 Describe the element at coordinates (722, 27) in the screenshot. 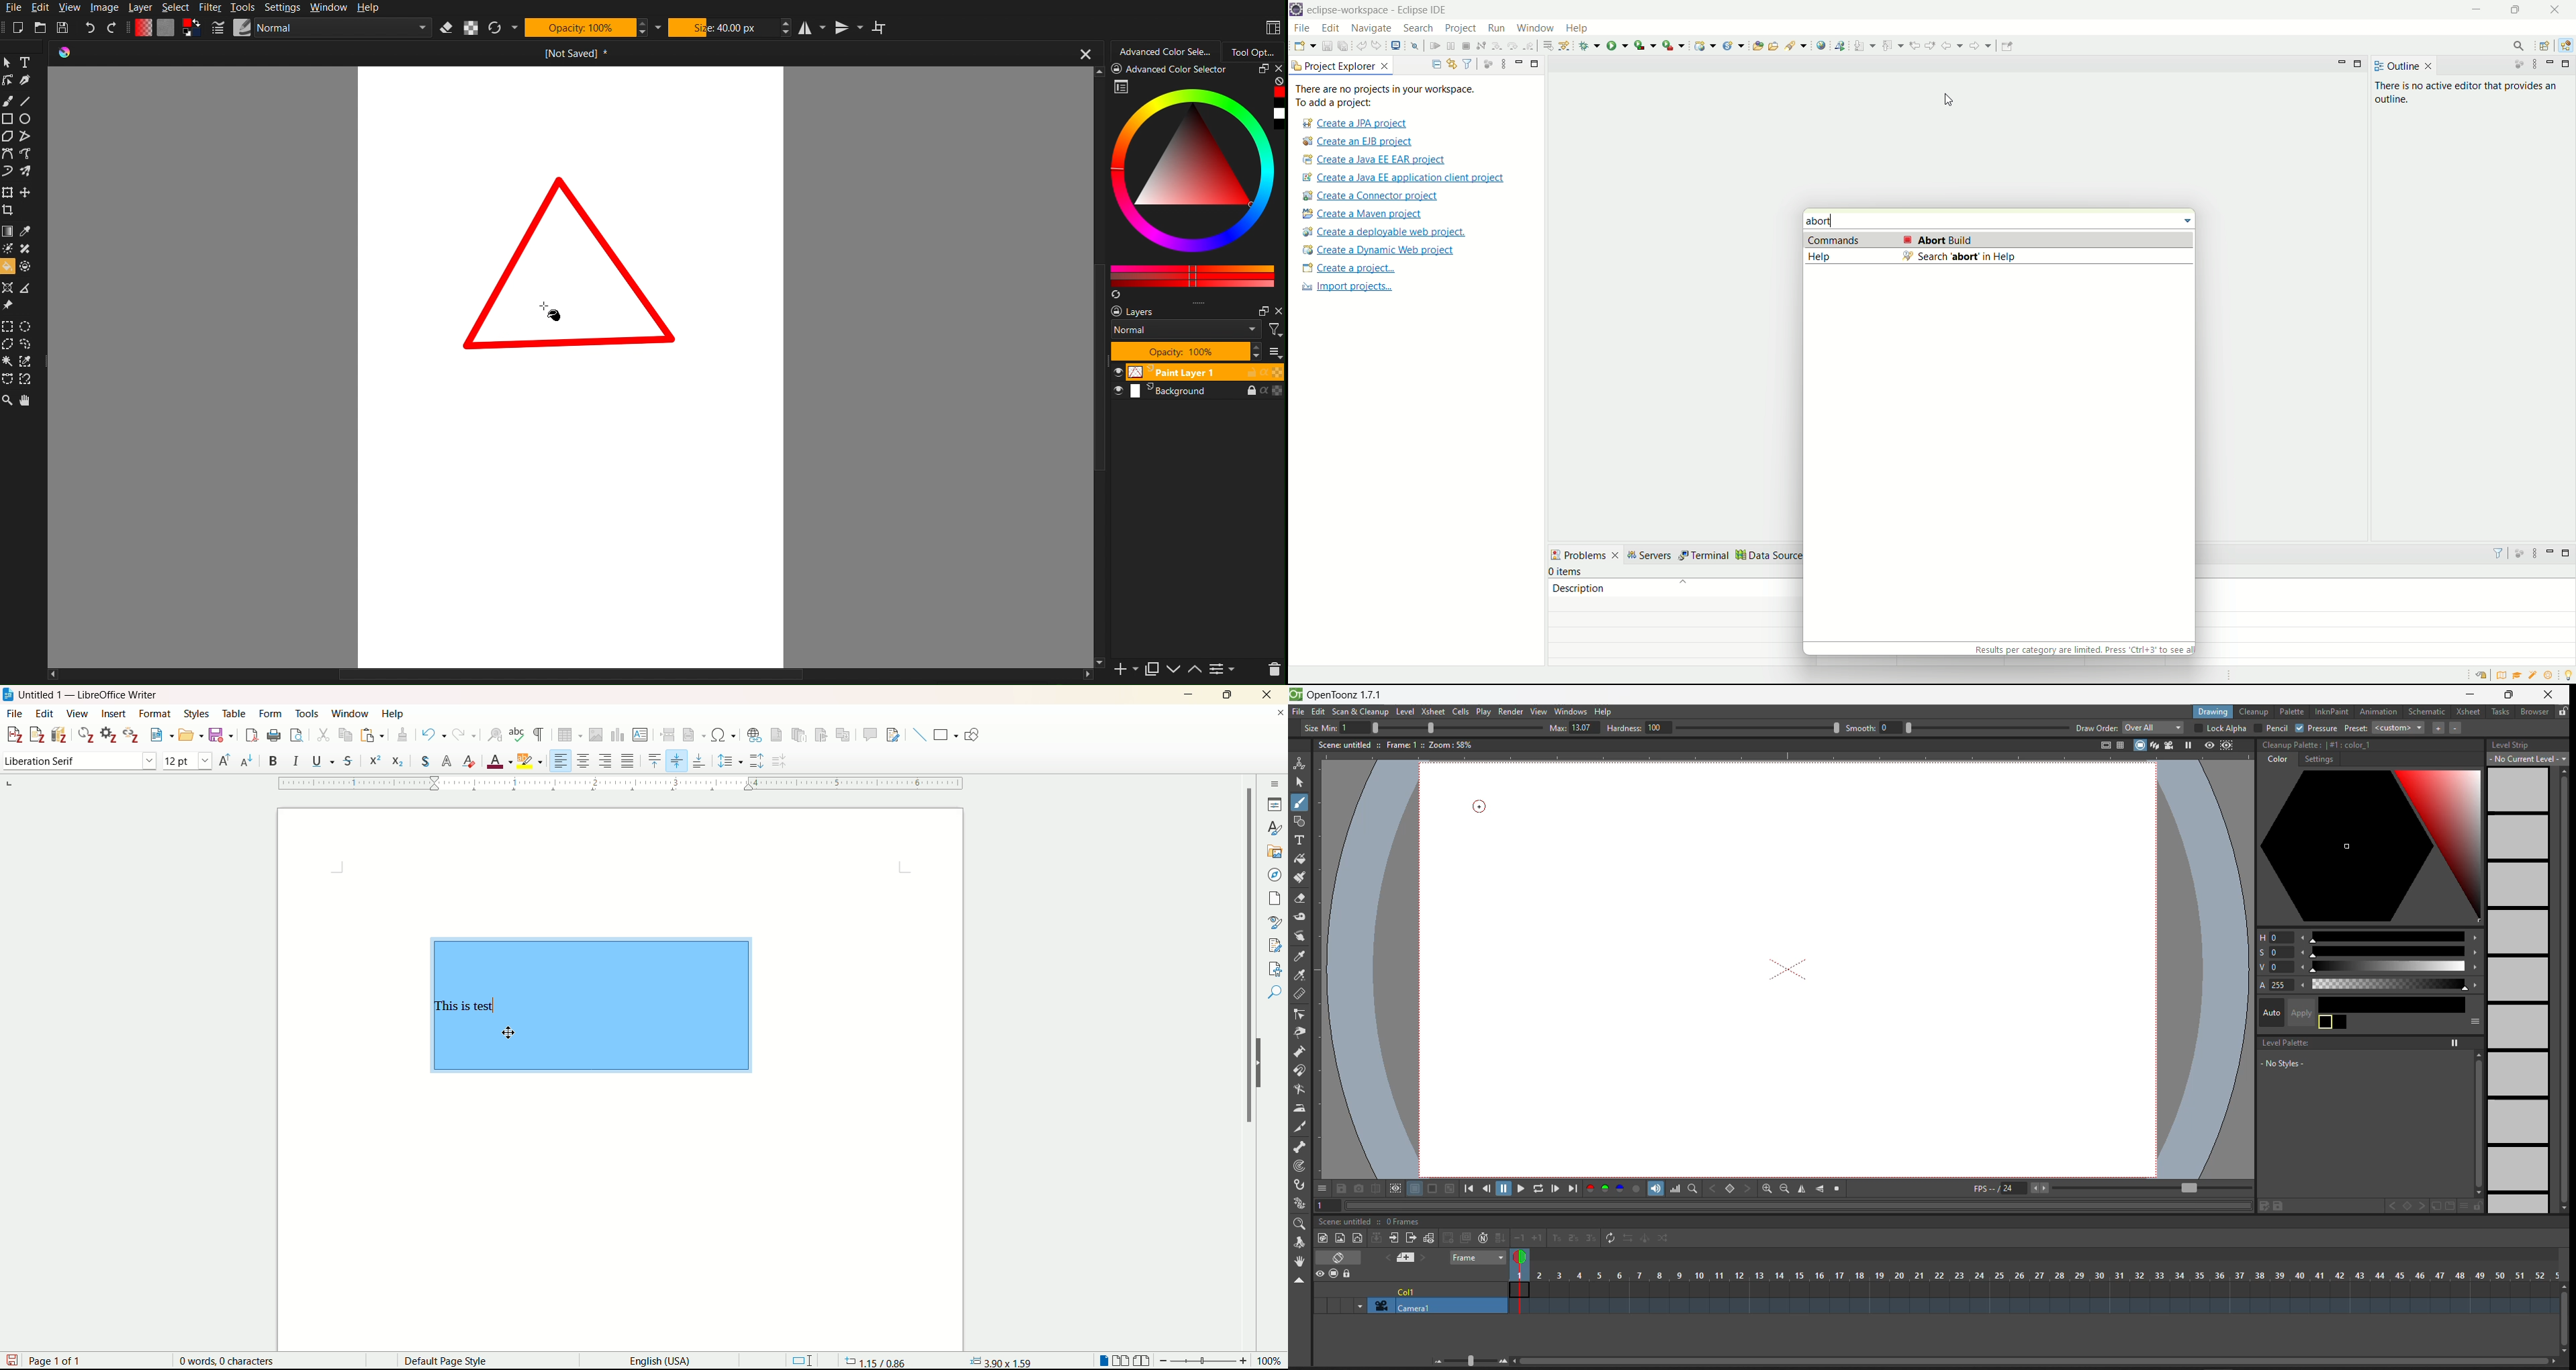

I see `Size: 40 px` at that location.